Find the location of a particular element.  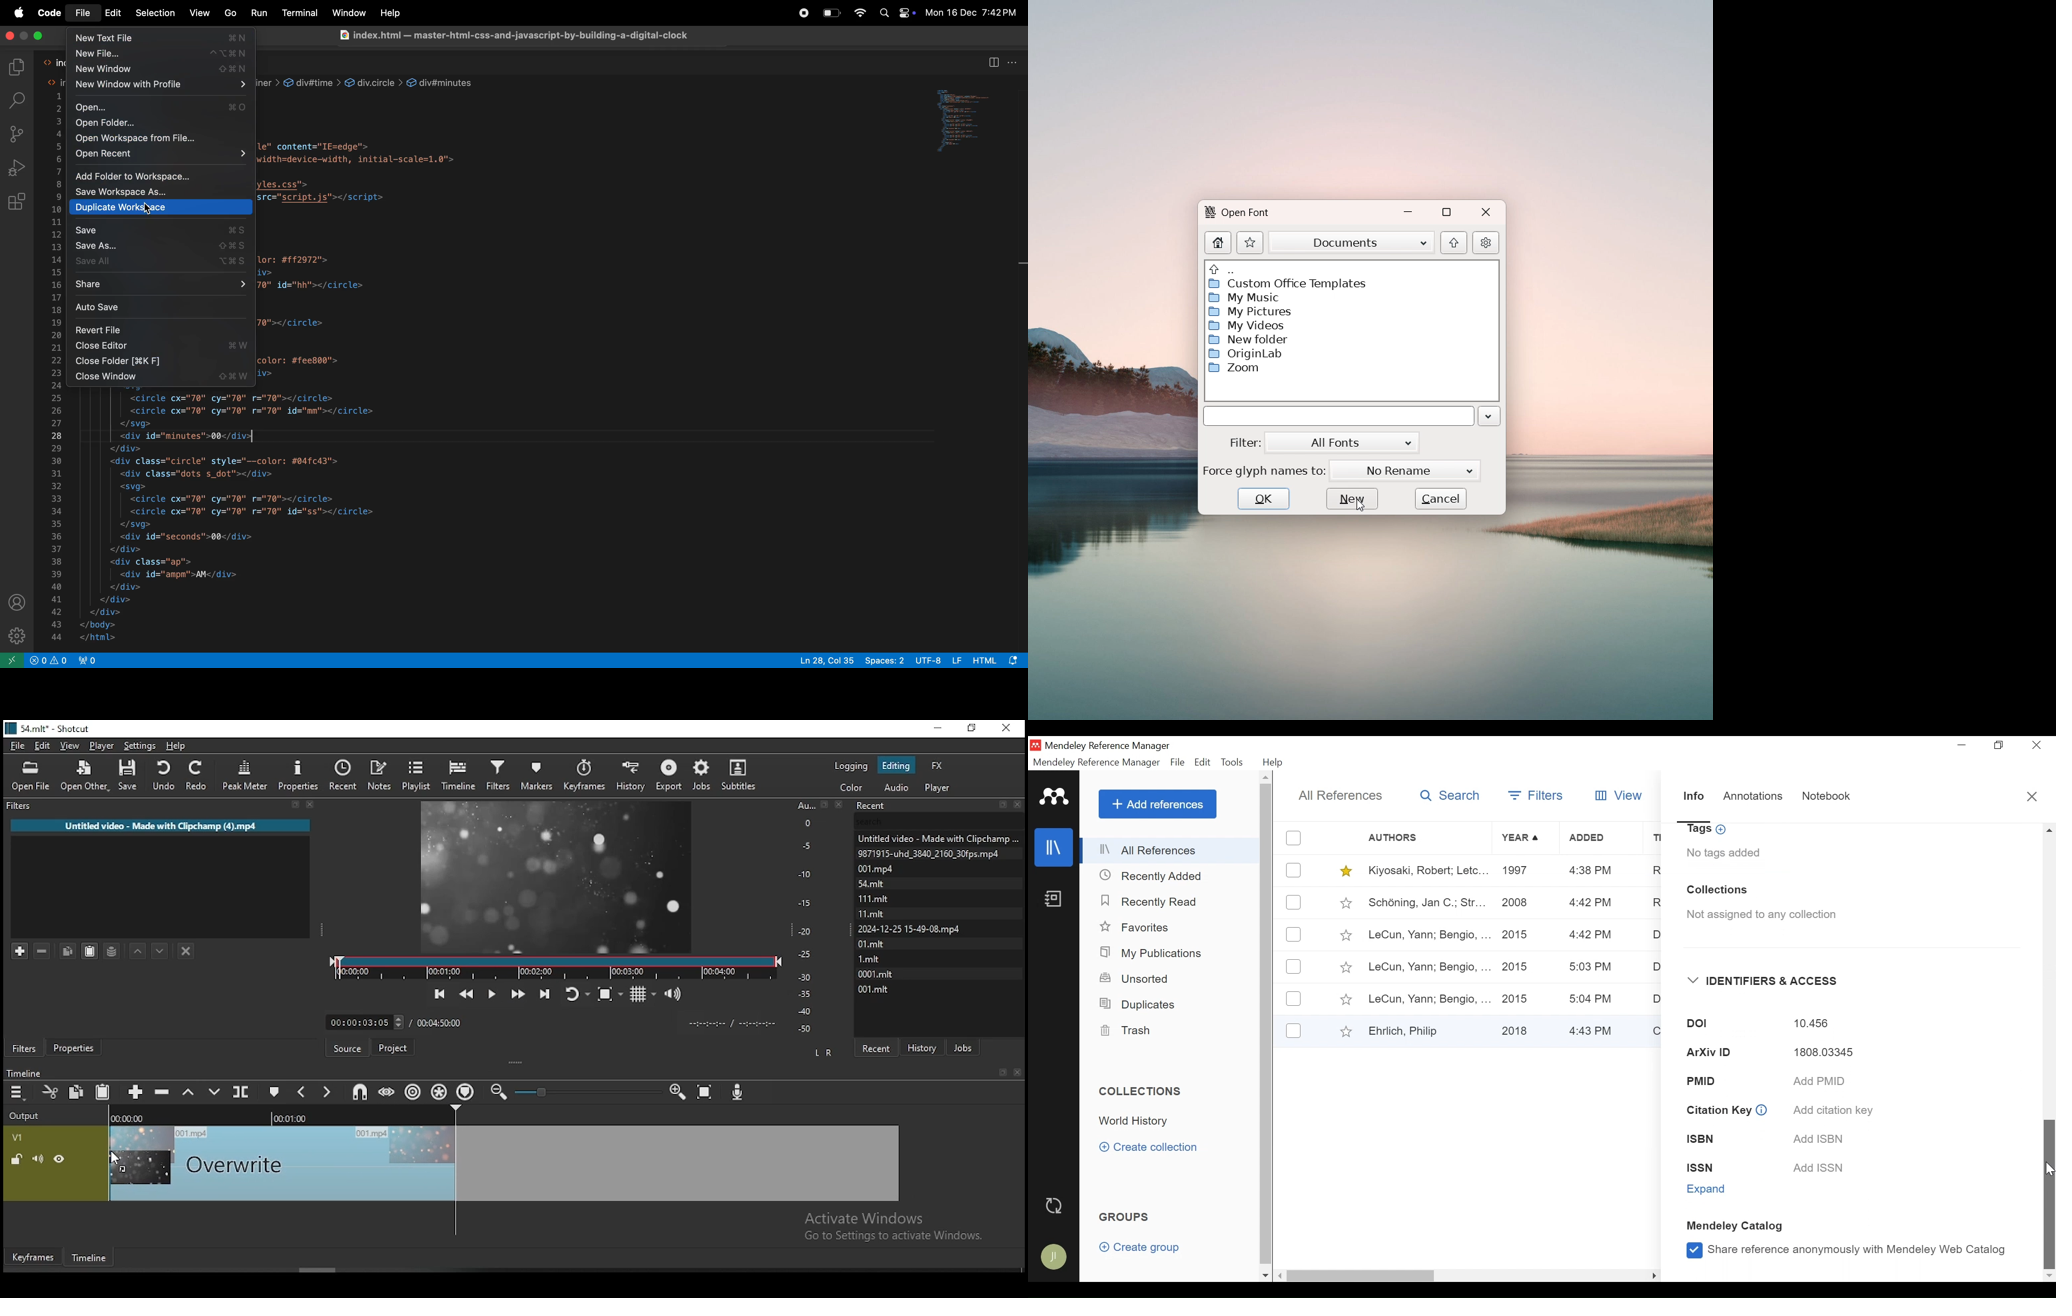

Scroll up is located at coordinates (1266, 777).